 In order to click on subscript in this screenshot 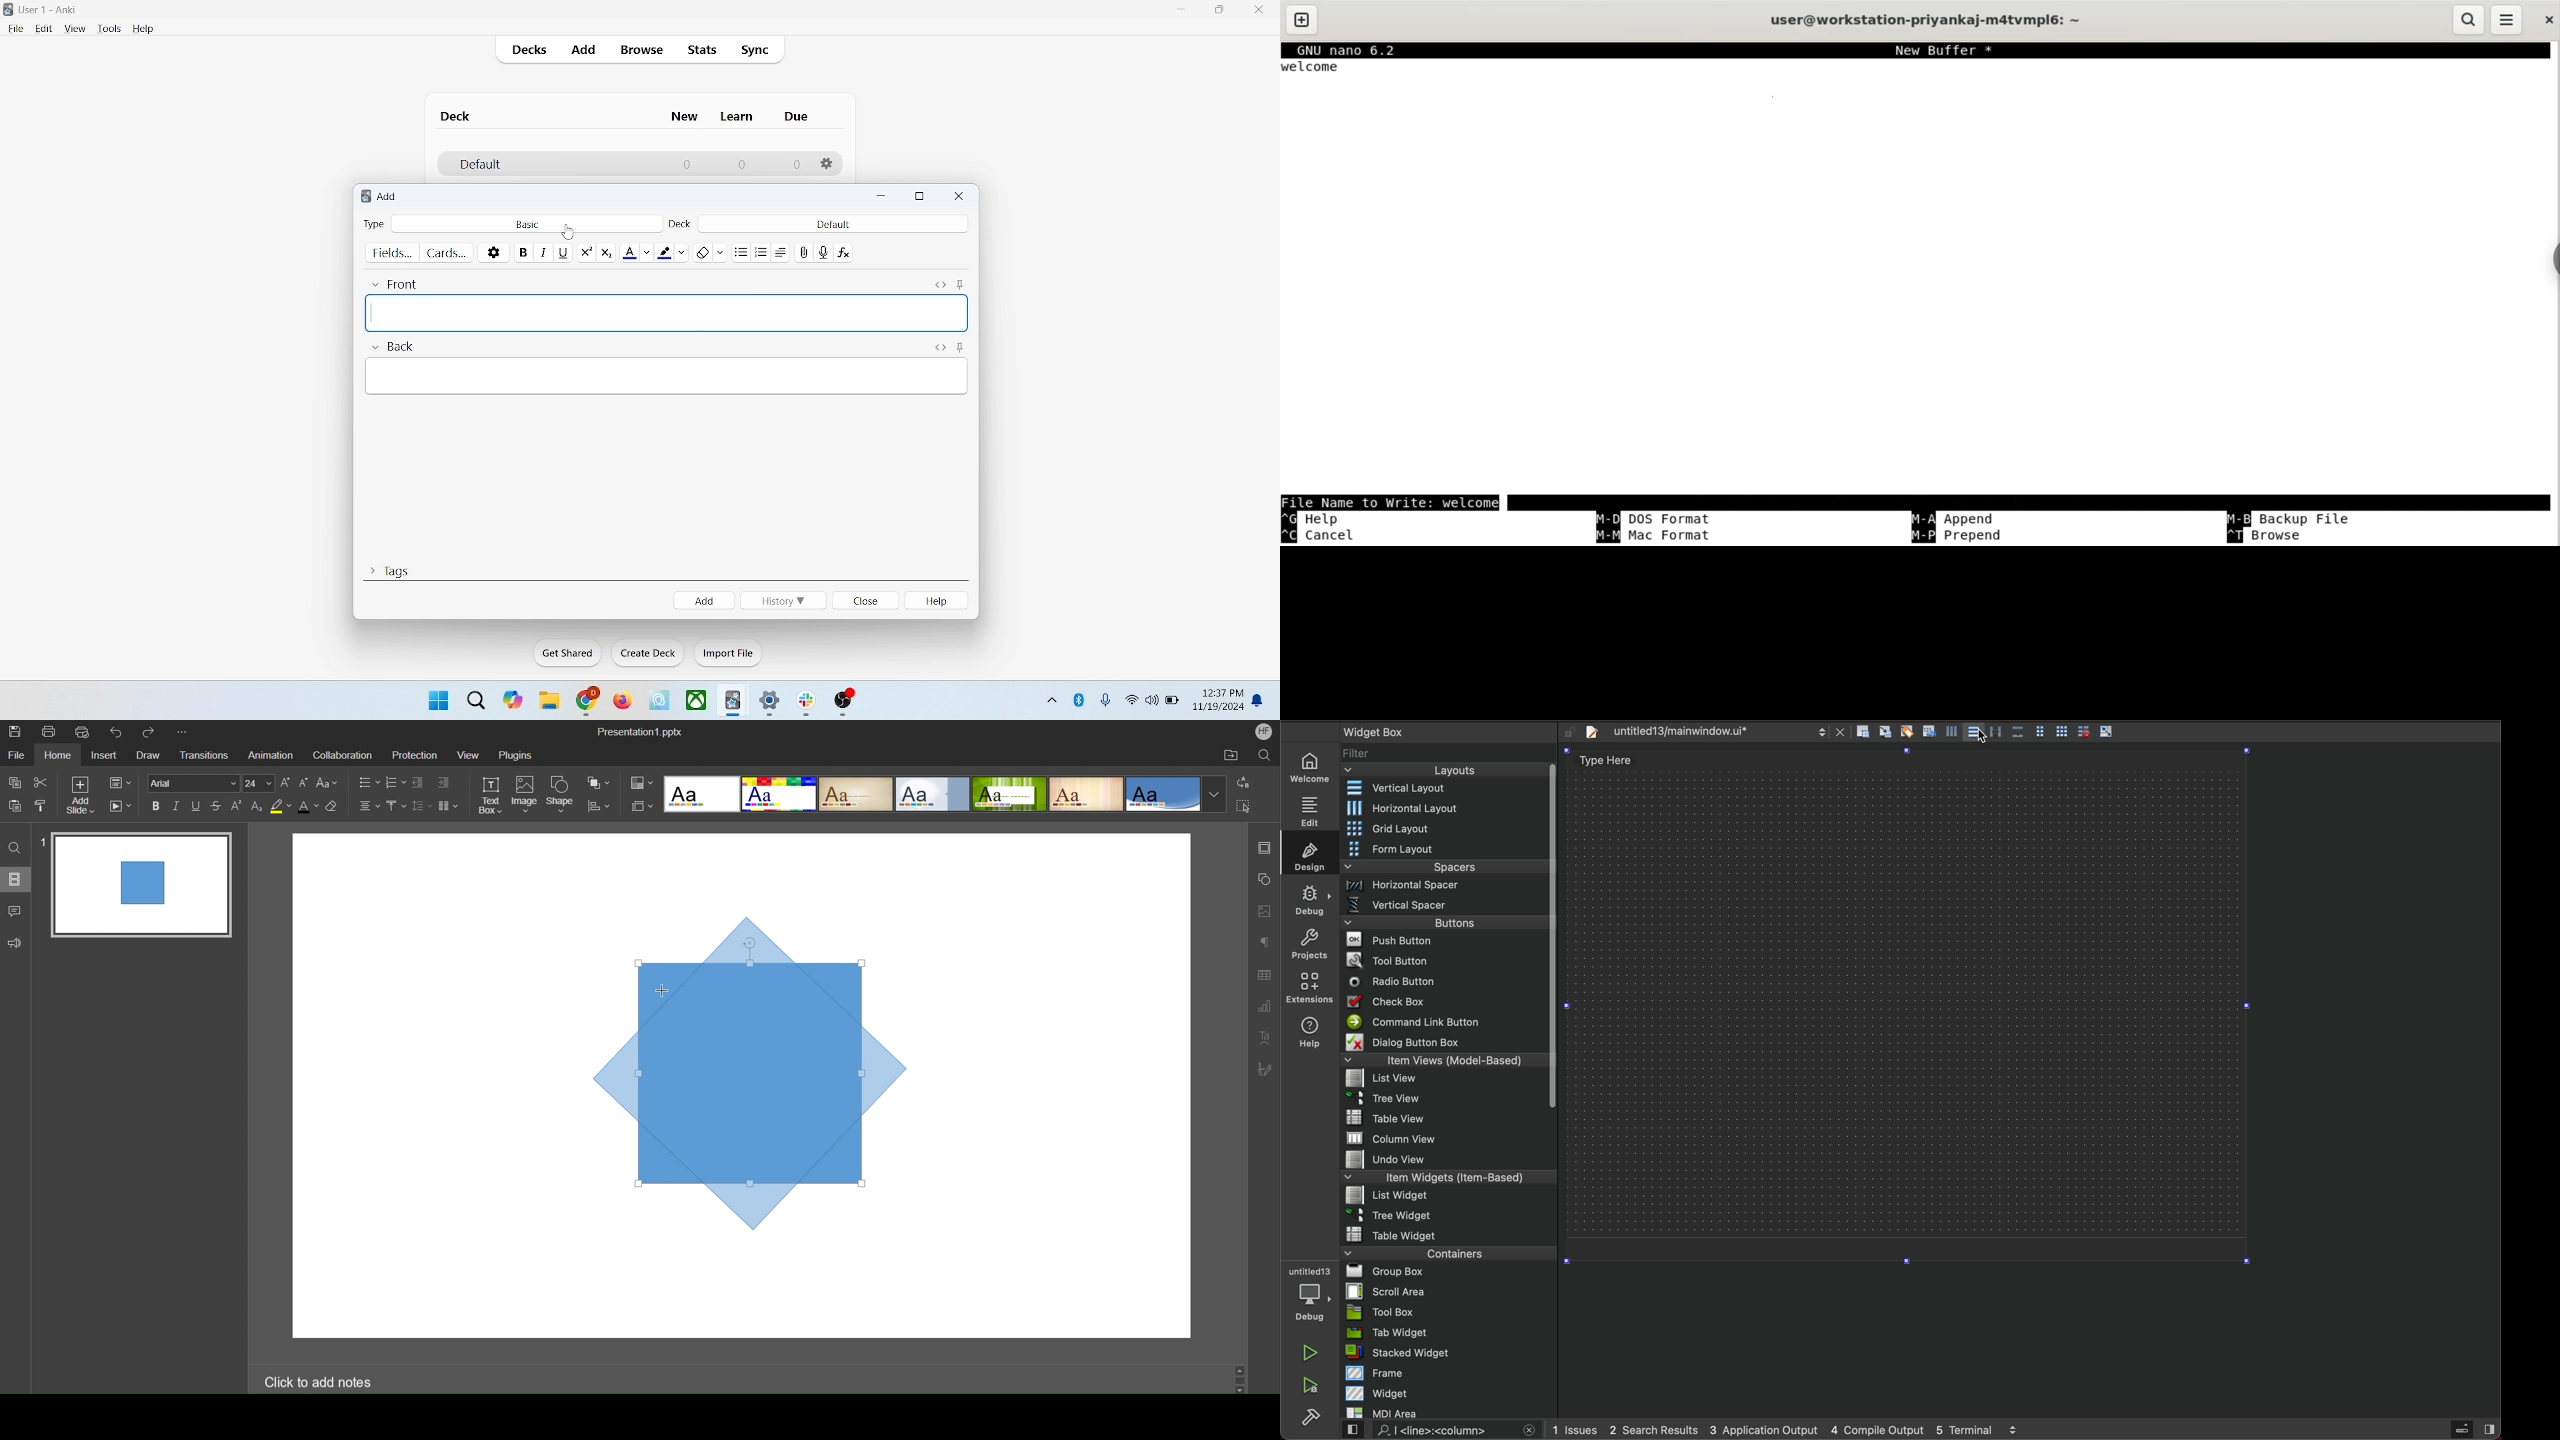, I will do `click(606, 252)`.